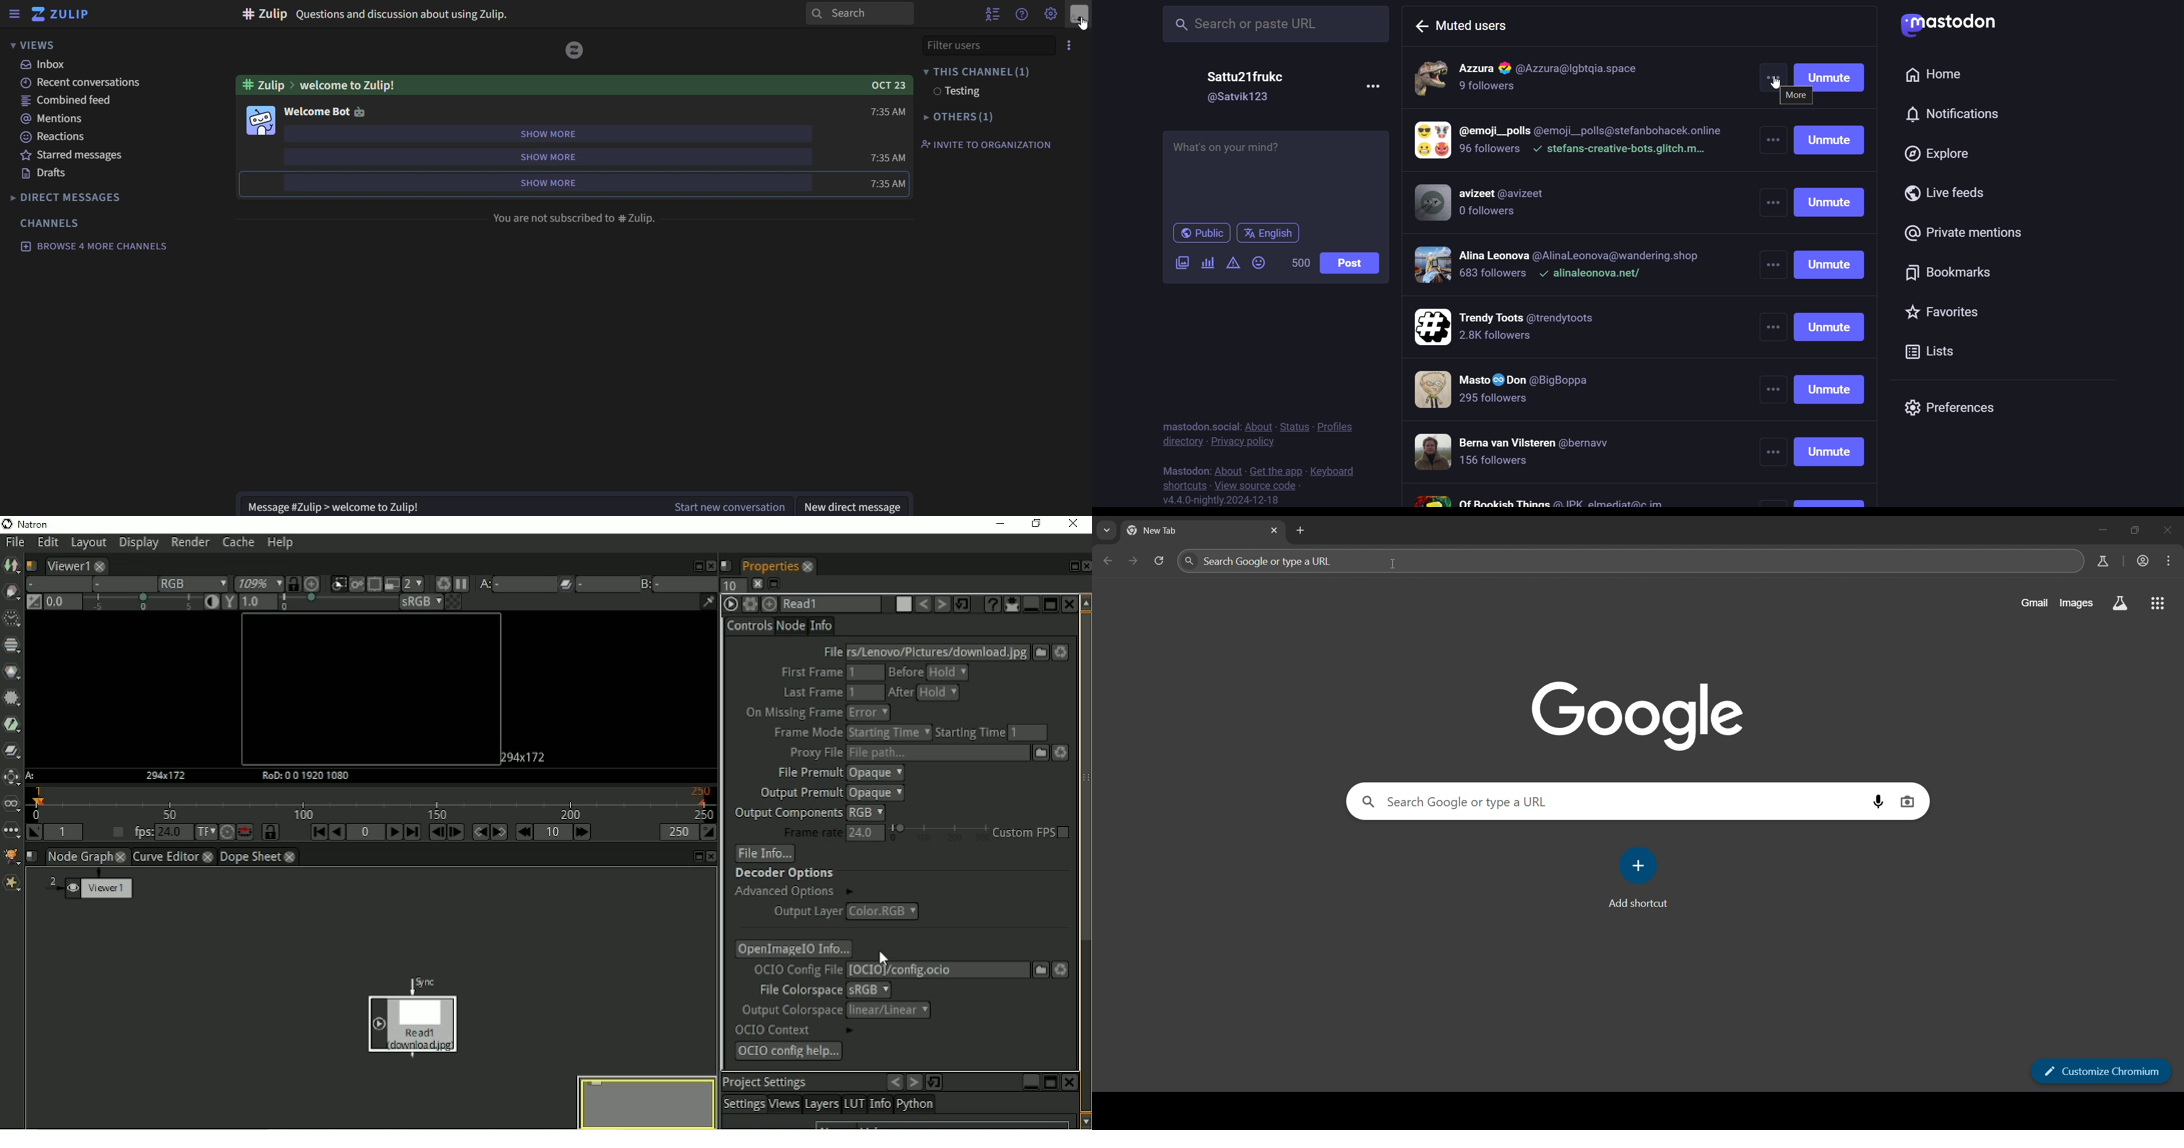  What do you see at coordinates (82, 197) in the screenshot?
I see `direct messages` at bounding box center [82, 197].